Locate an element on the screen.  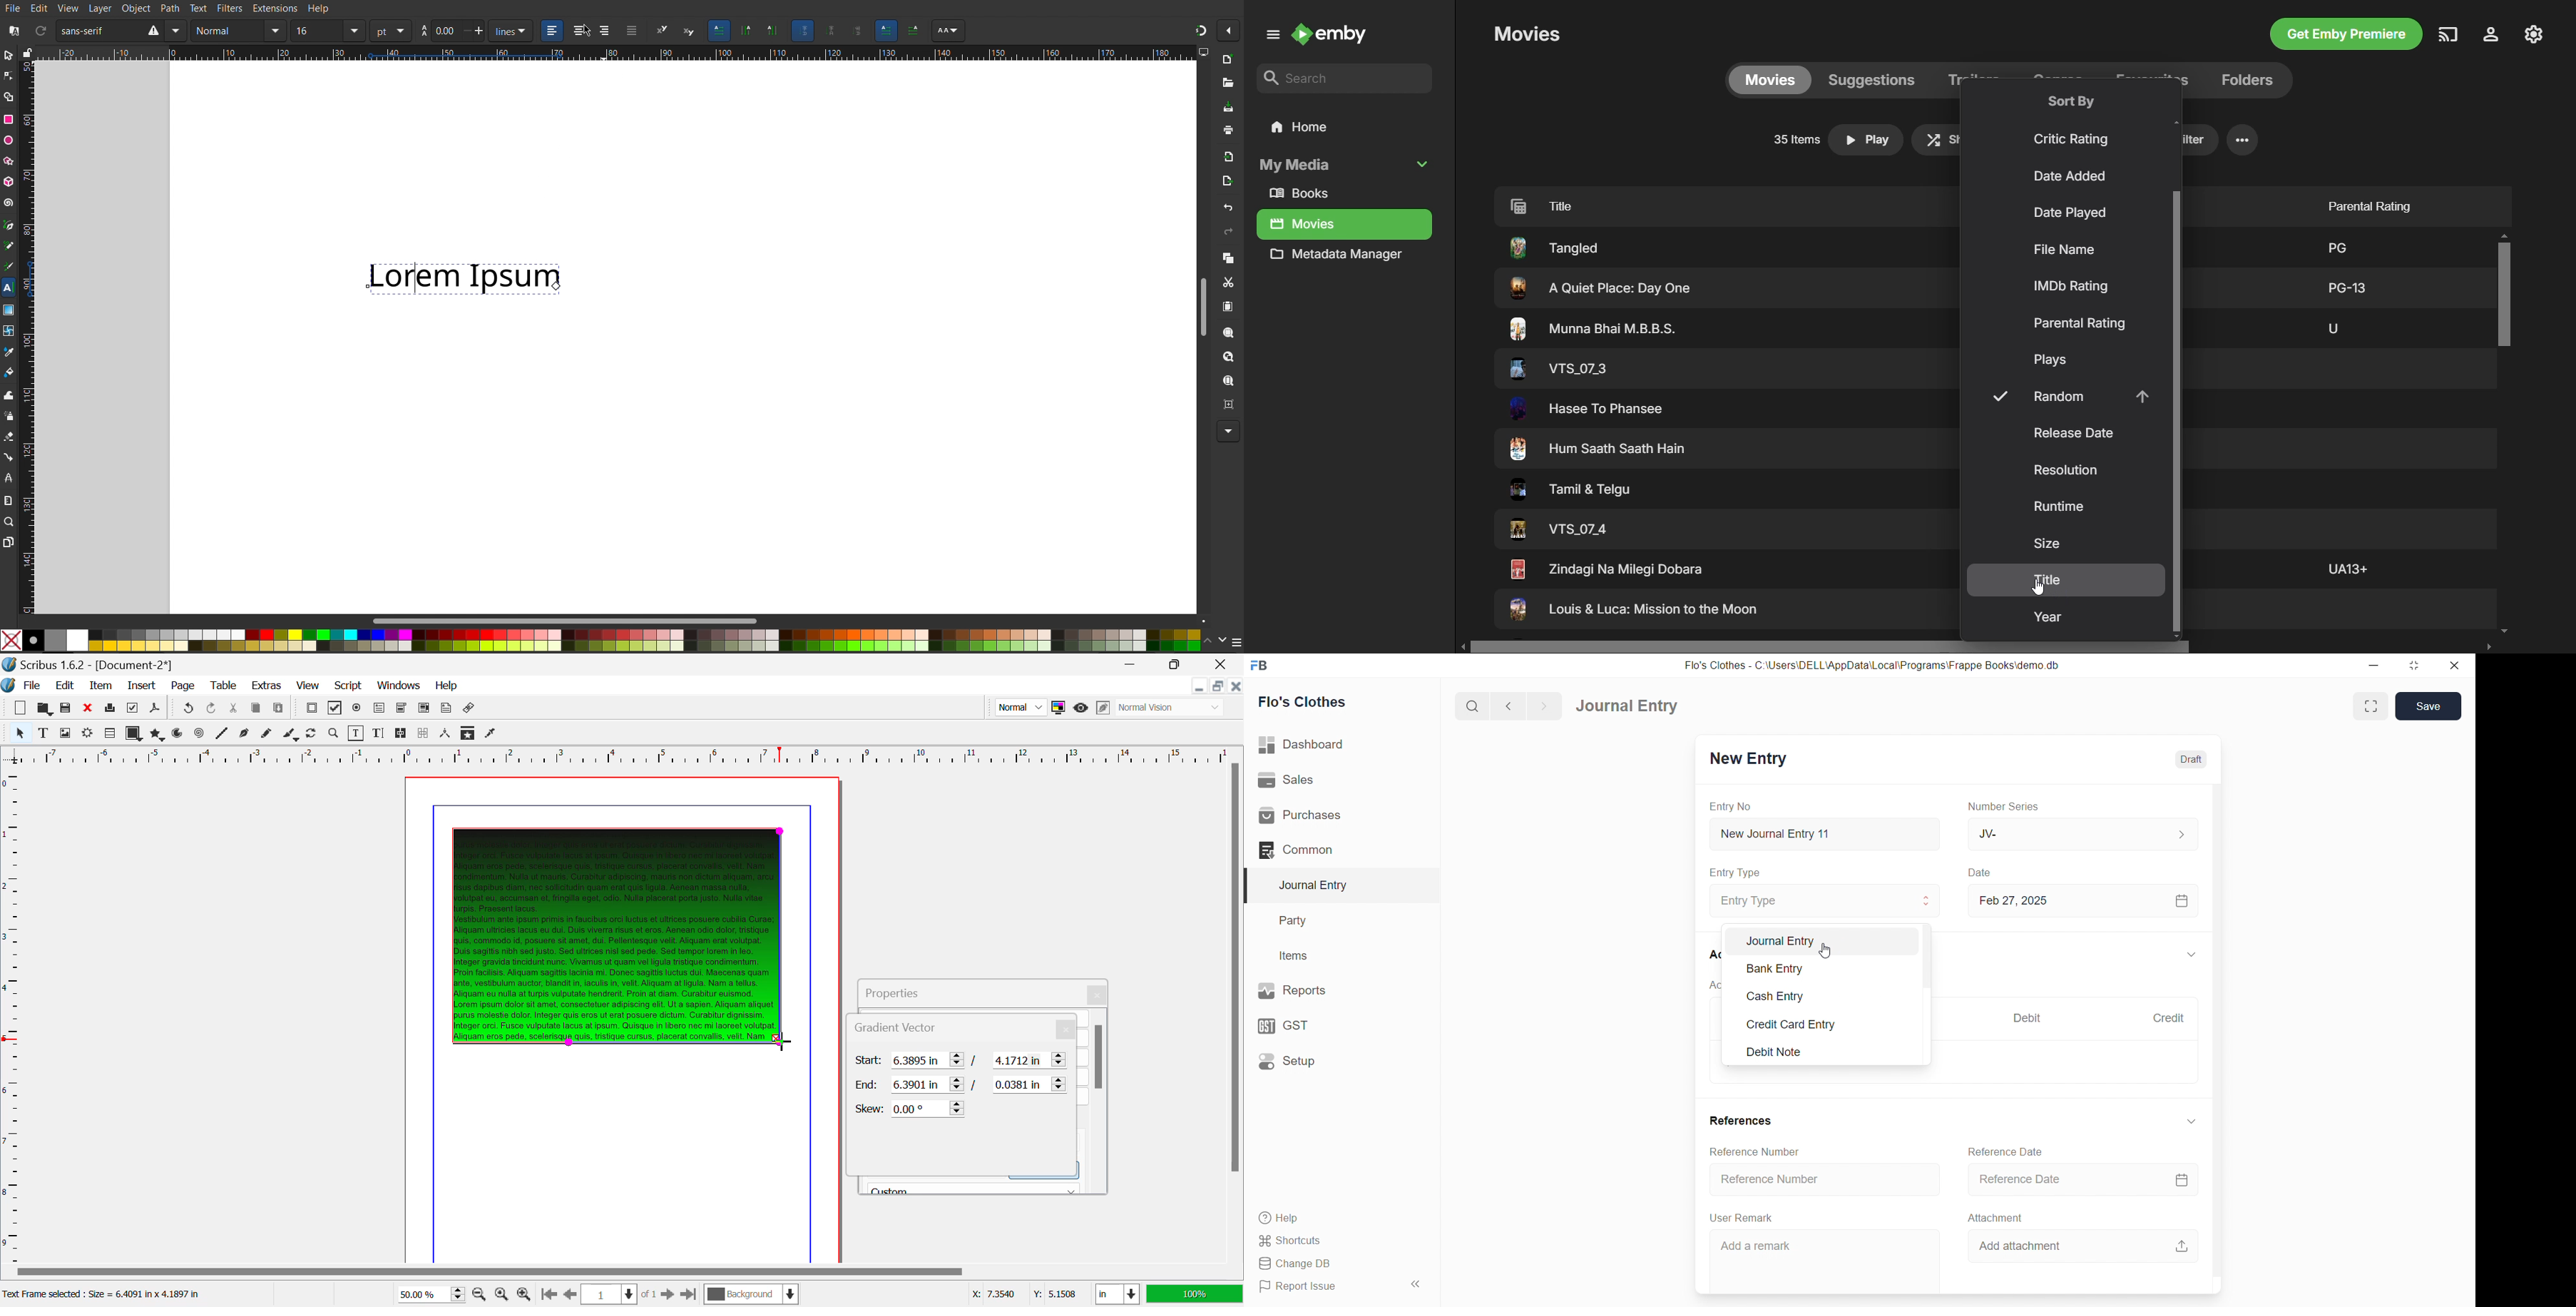
Link Annotation is located at coordinates (471, 709).